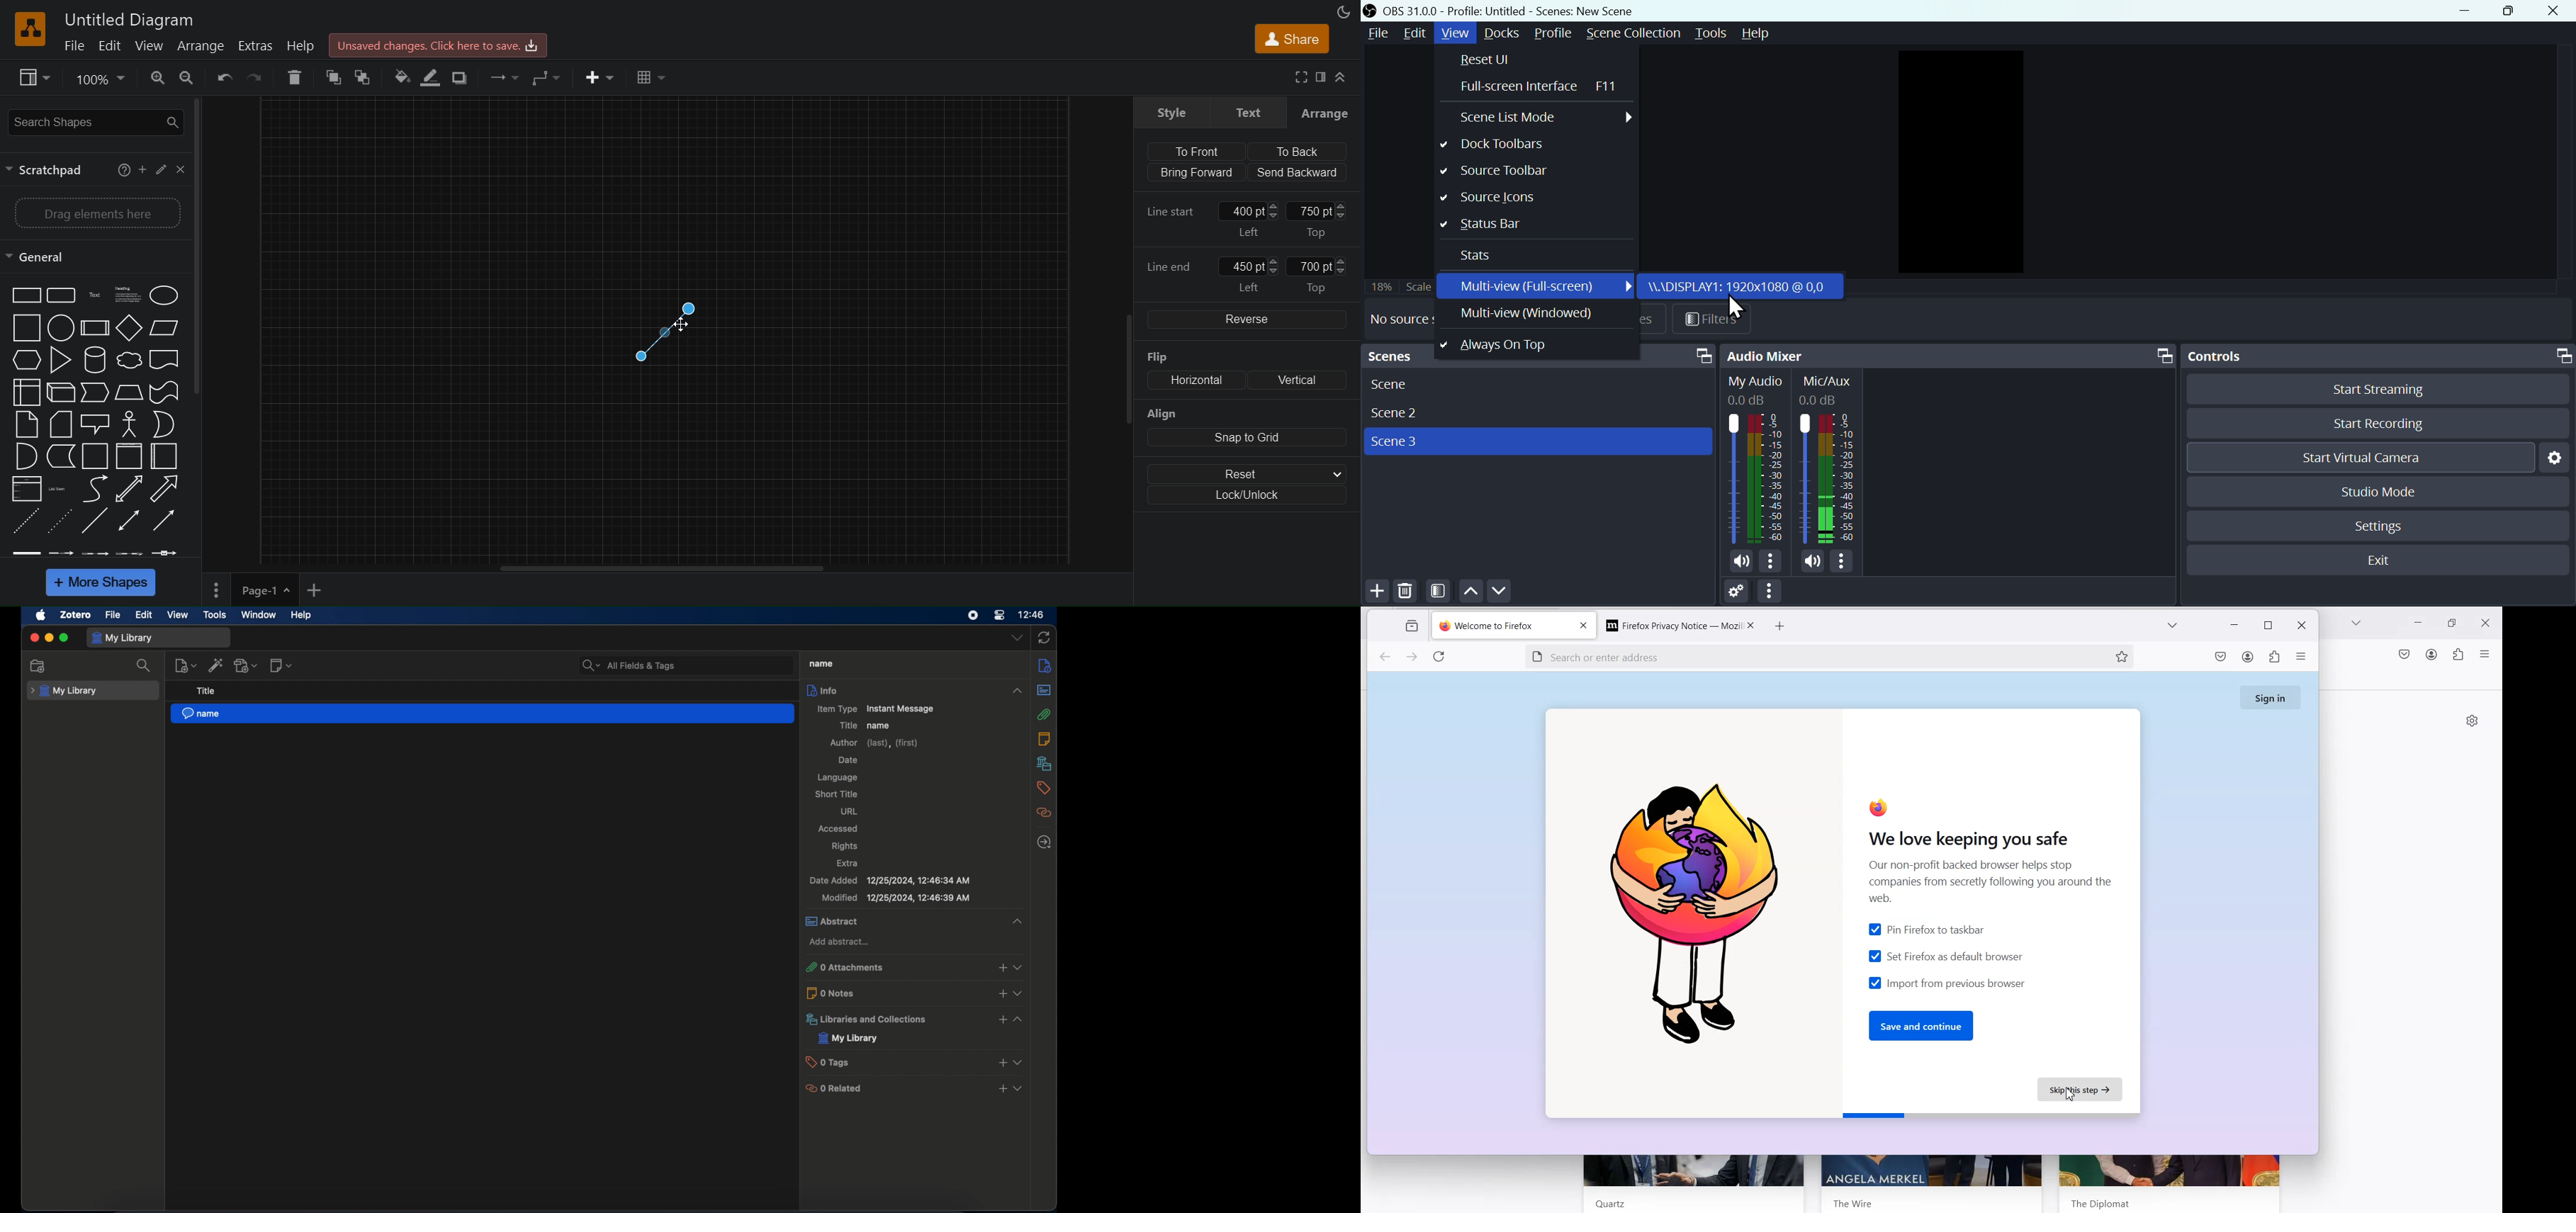 This screenshot has width=2576, height=1232. I want to click on insert, so click(600, 77).